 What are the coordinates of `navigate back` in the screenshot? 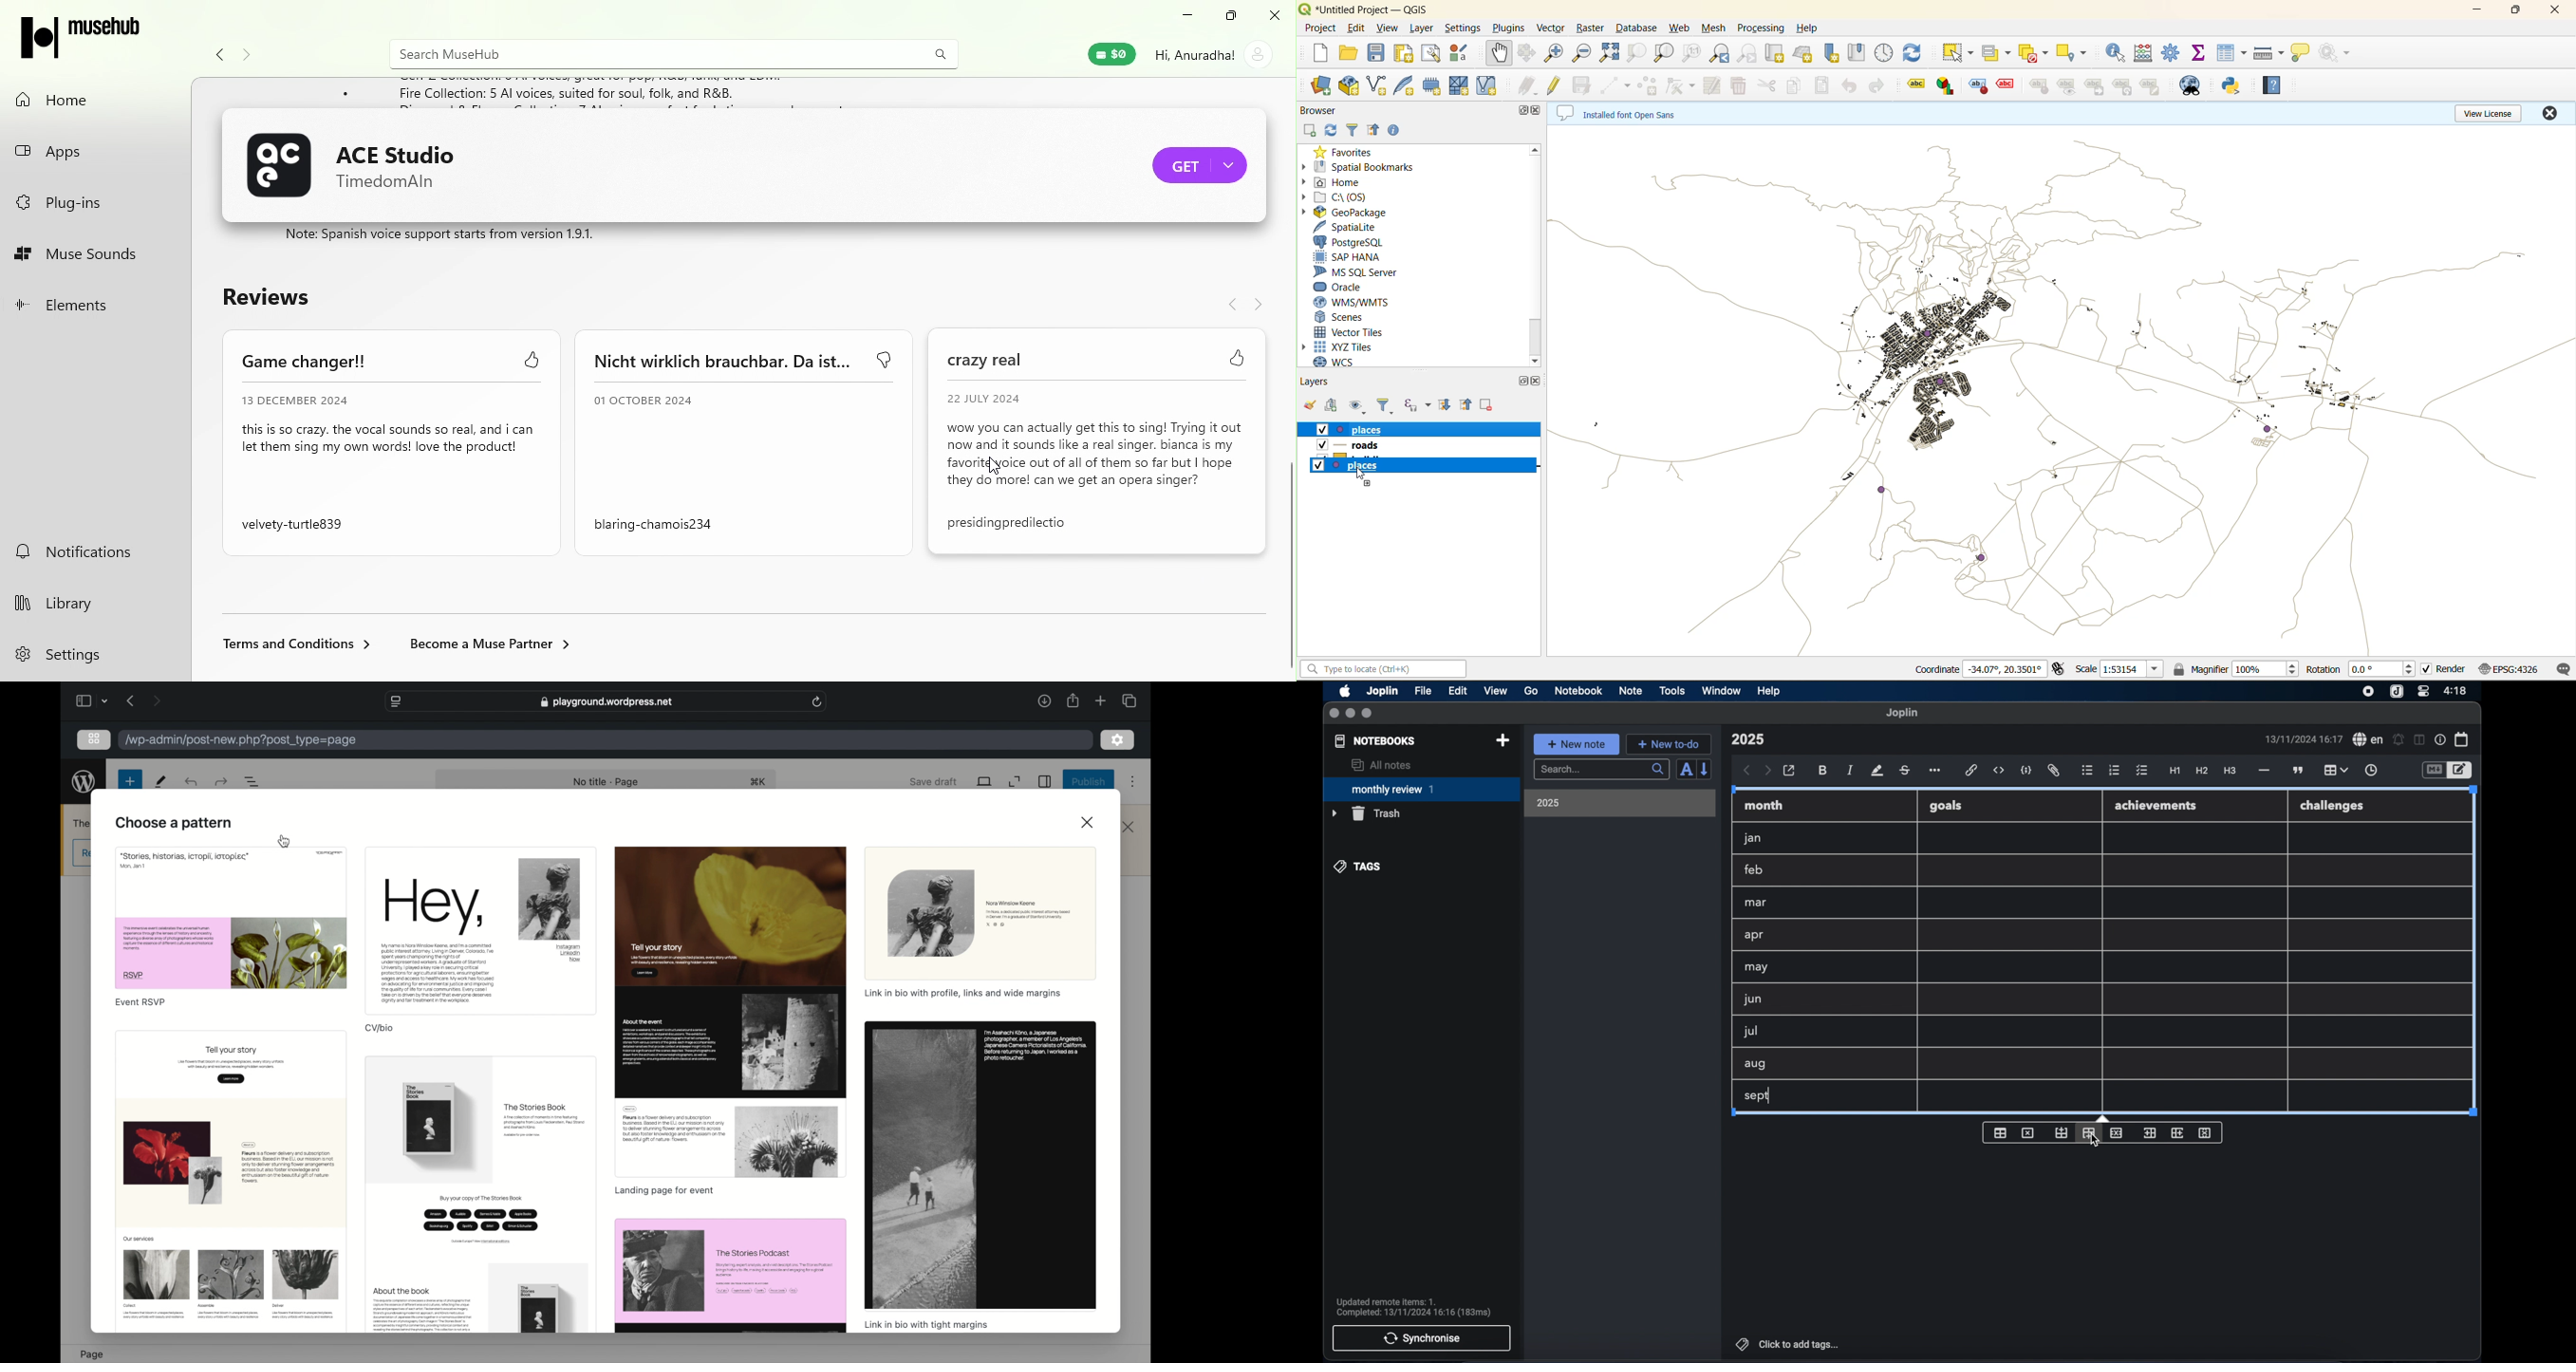 It's located at (1229, 306).